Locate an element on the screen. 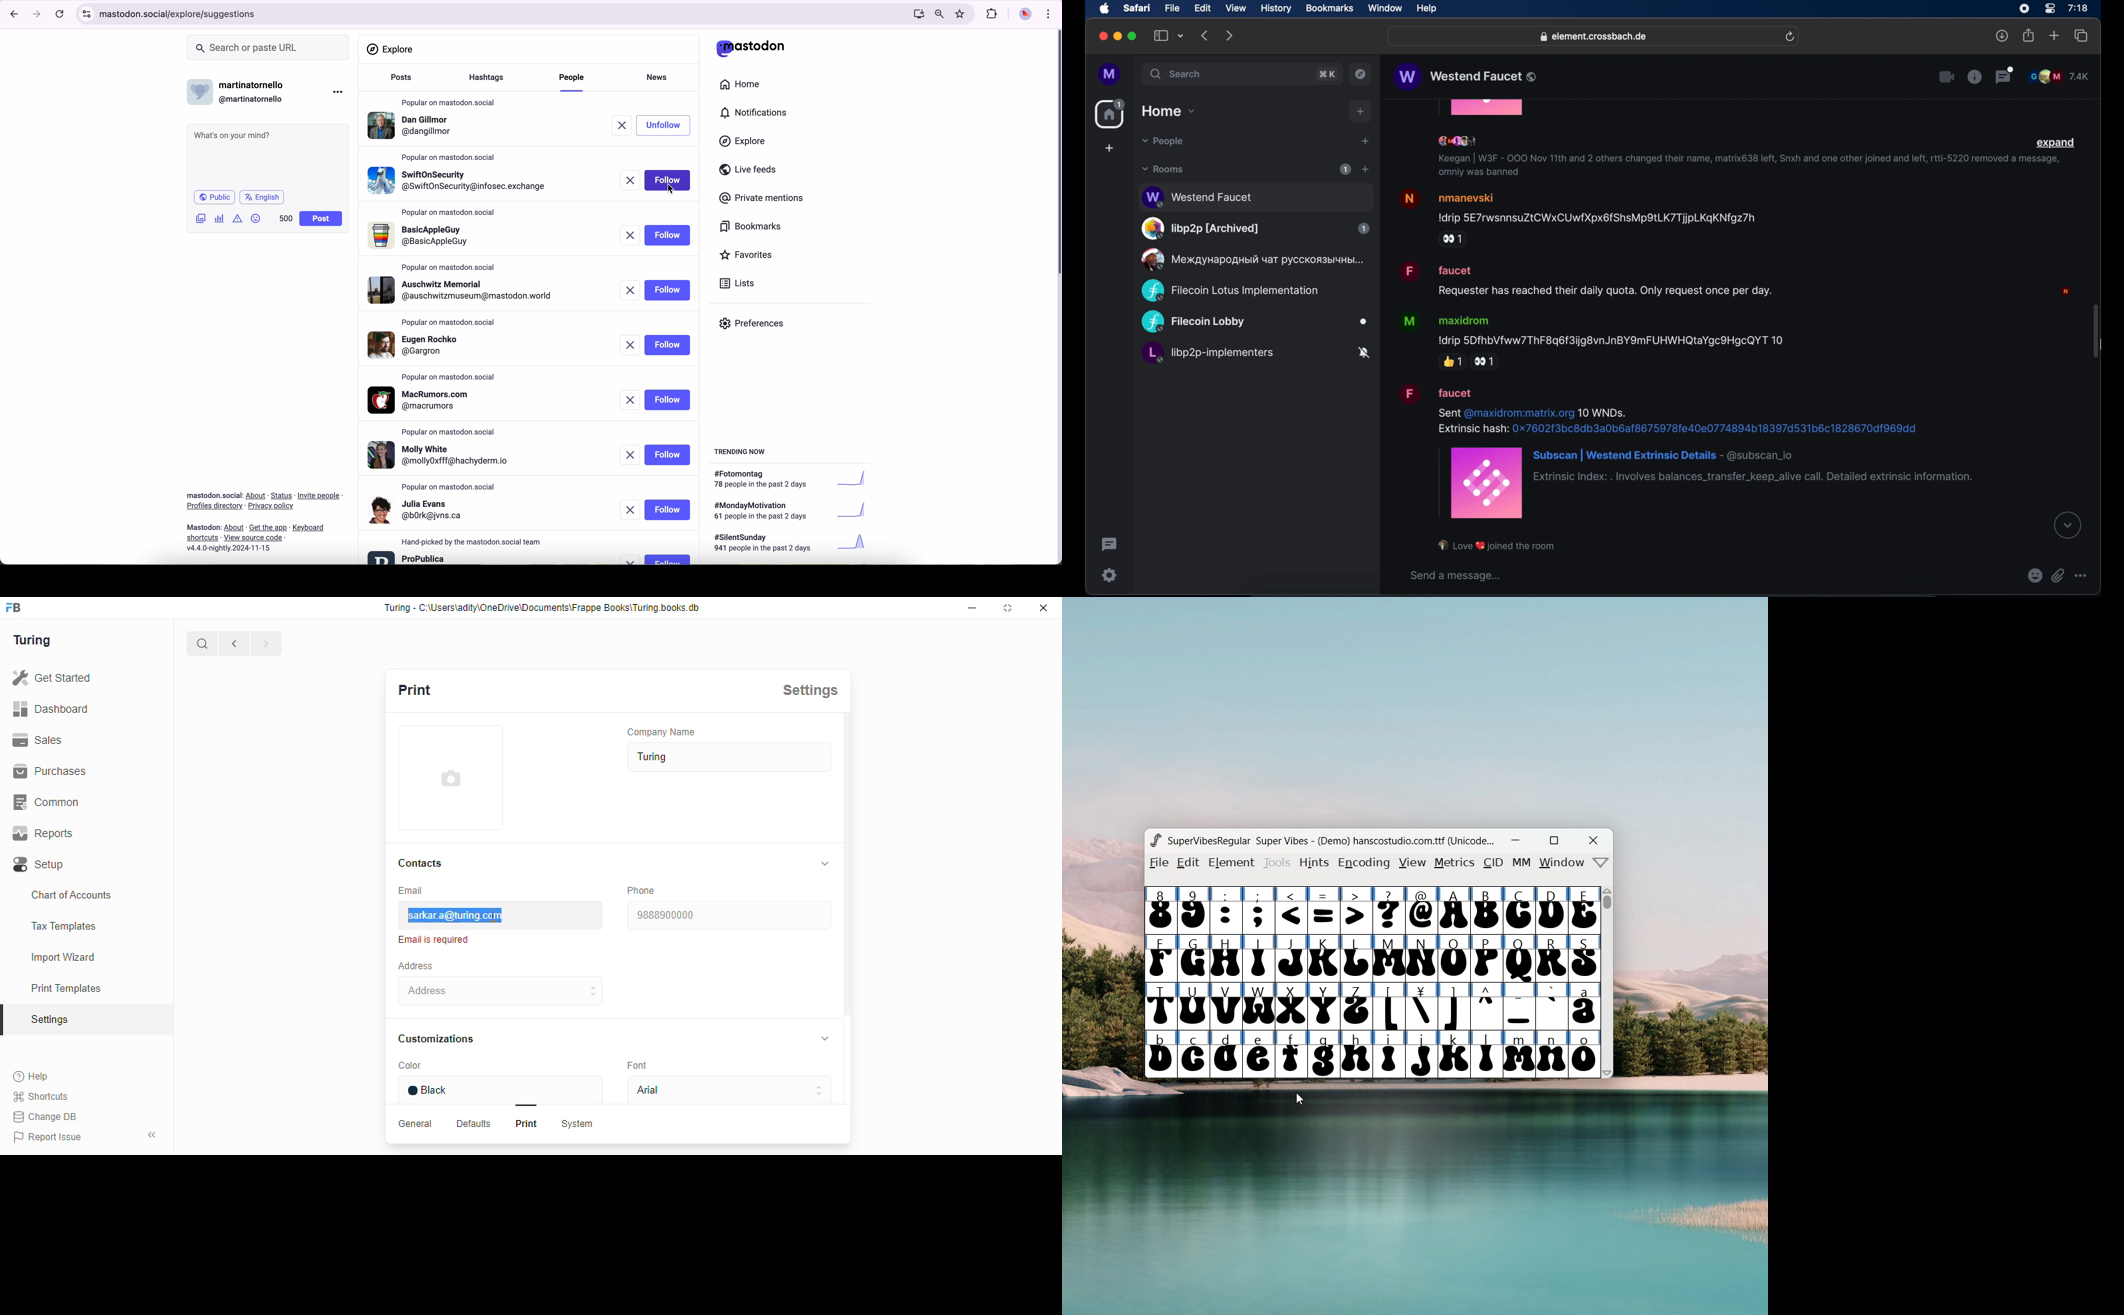  close is located at coordinates (1102, 37).